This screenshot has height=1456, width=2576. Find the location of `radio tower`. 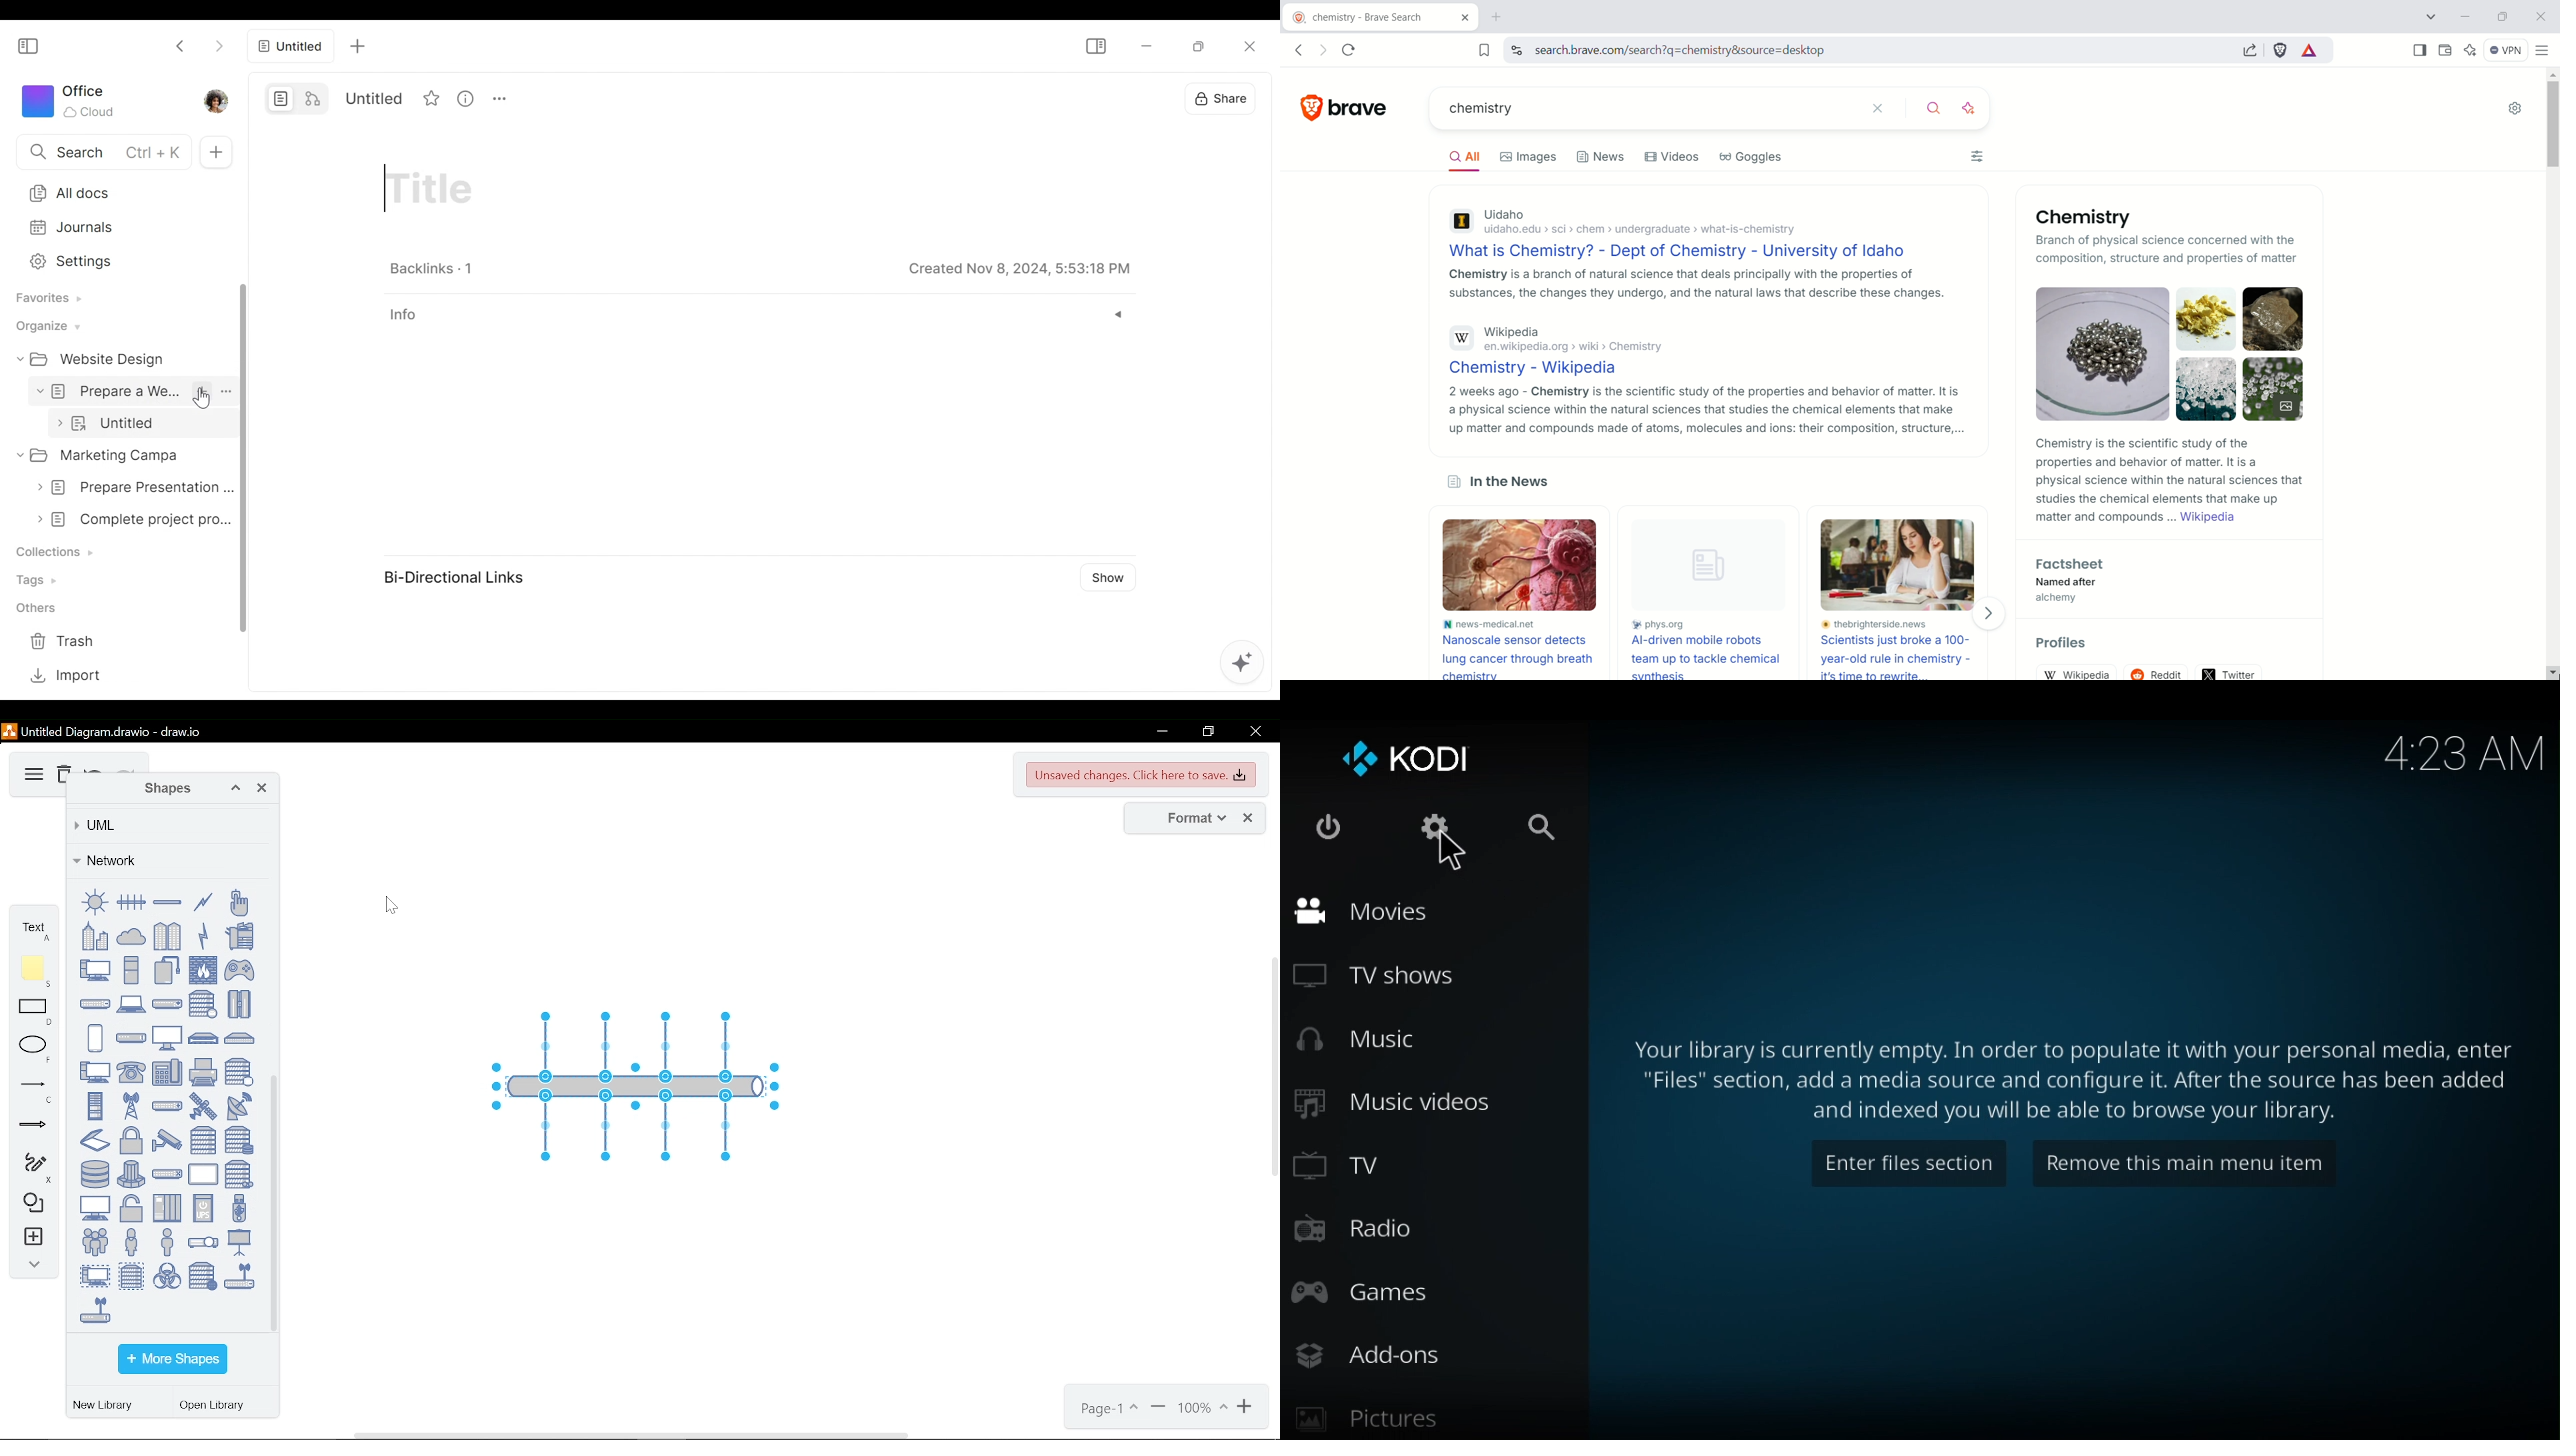

radio tower is located at coordinates (131, 1105).